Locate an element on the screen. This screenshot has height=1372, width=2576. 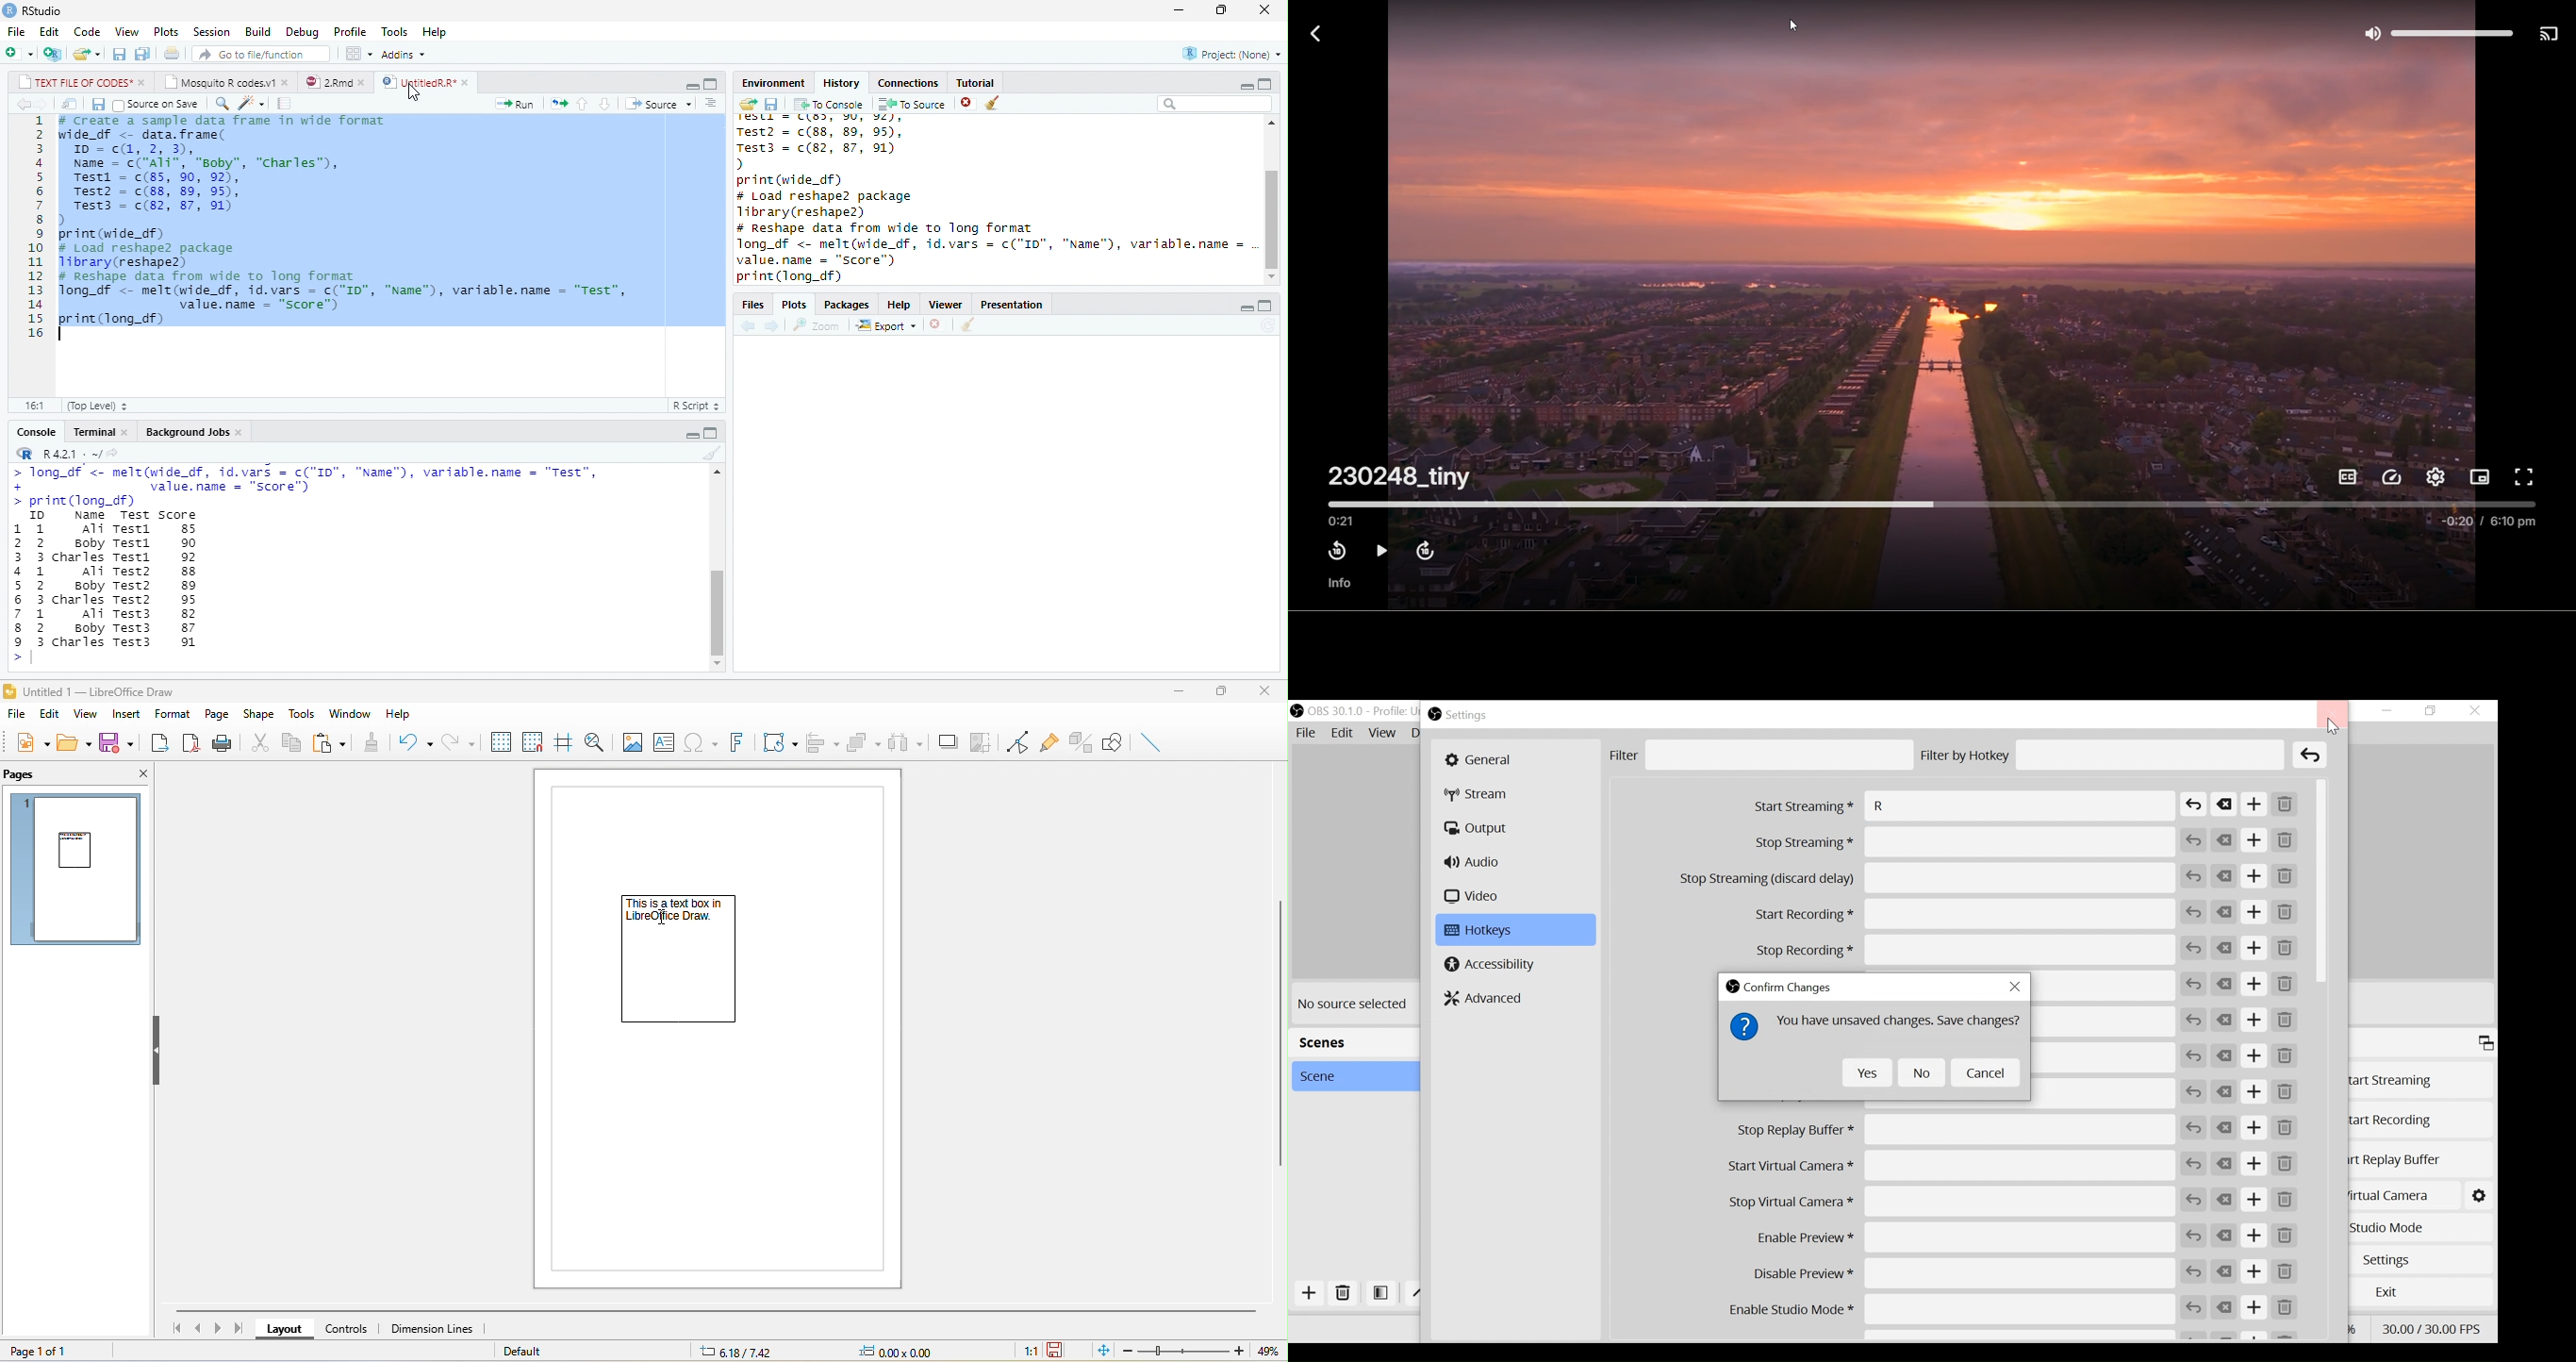
last page is located at coordinates (239, 1328).